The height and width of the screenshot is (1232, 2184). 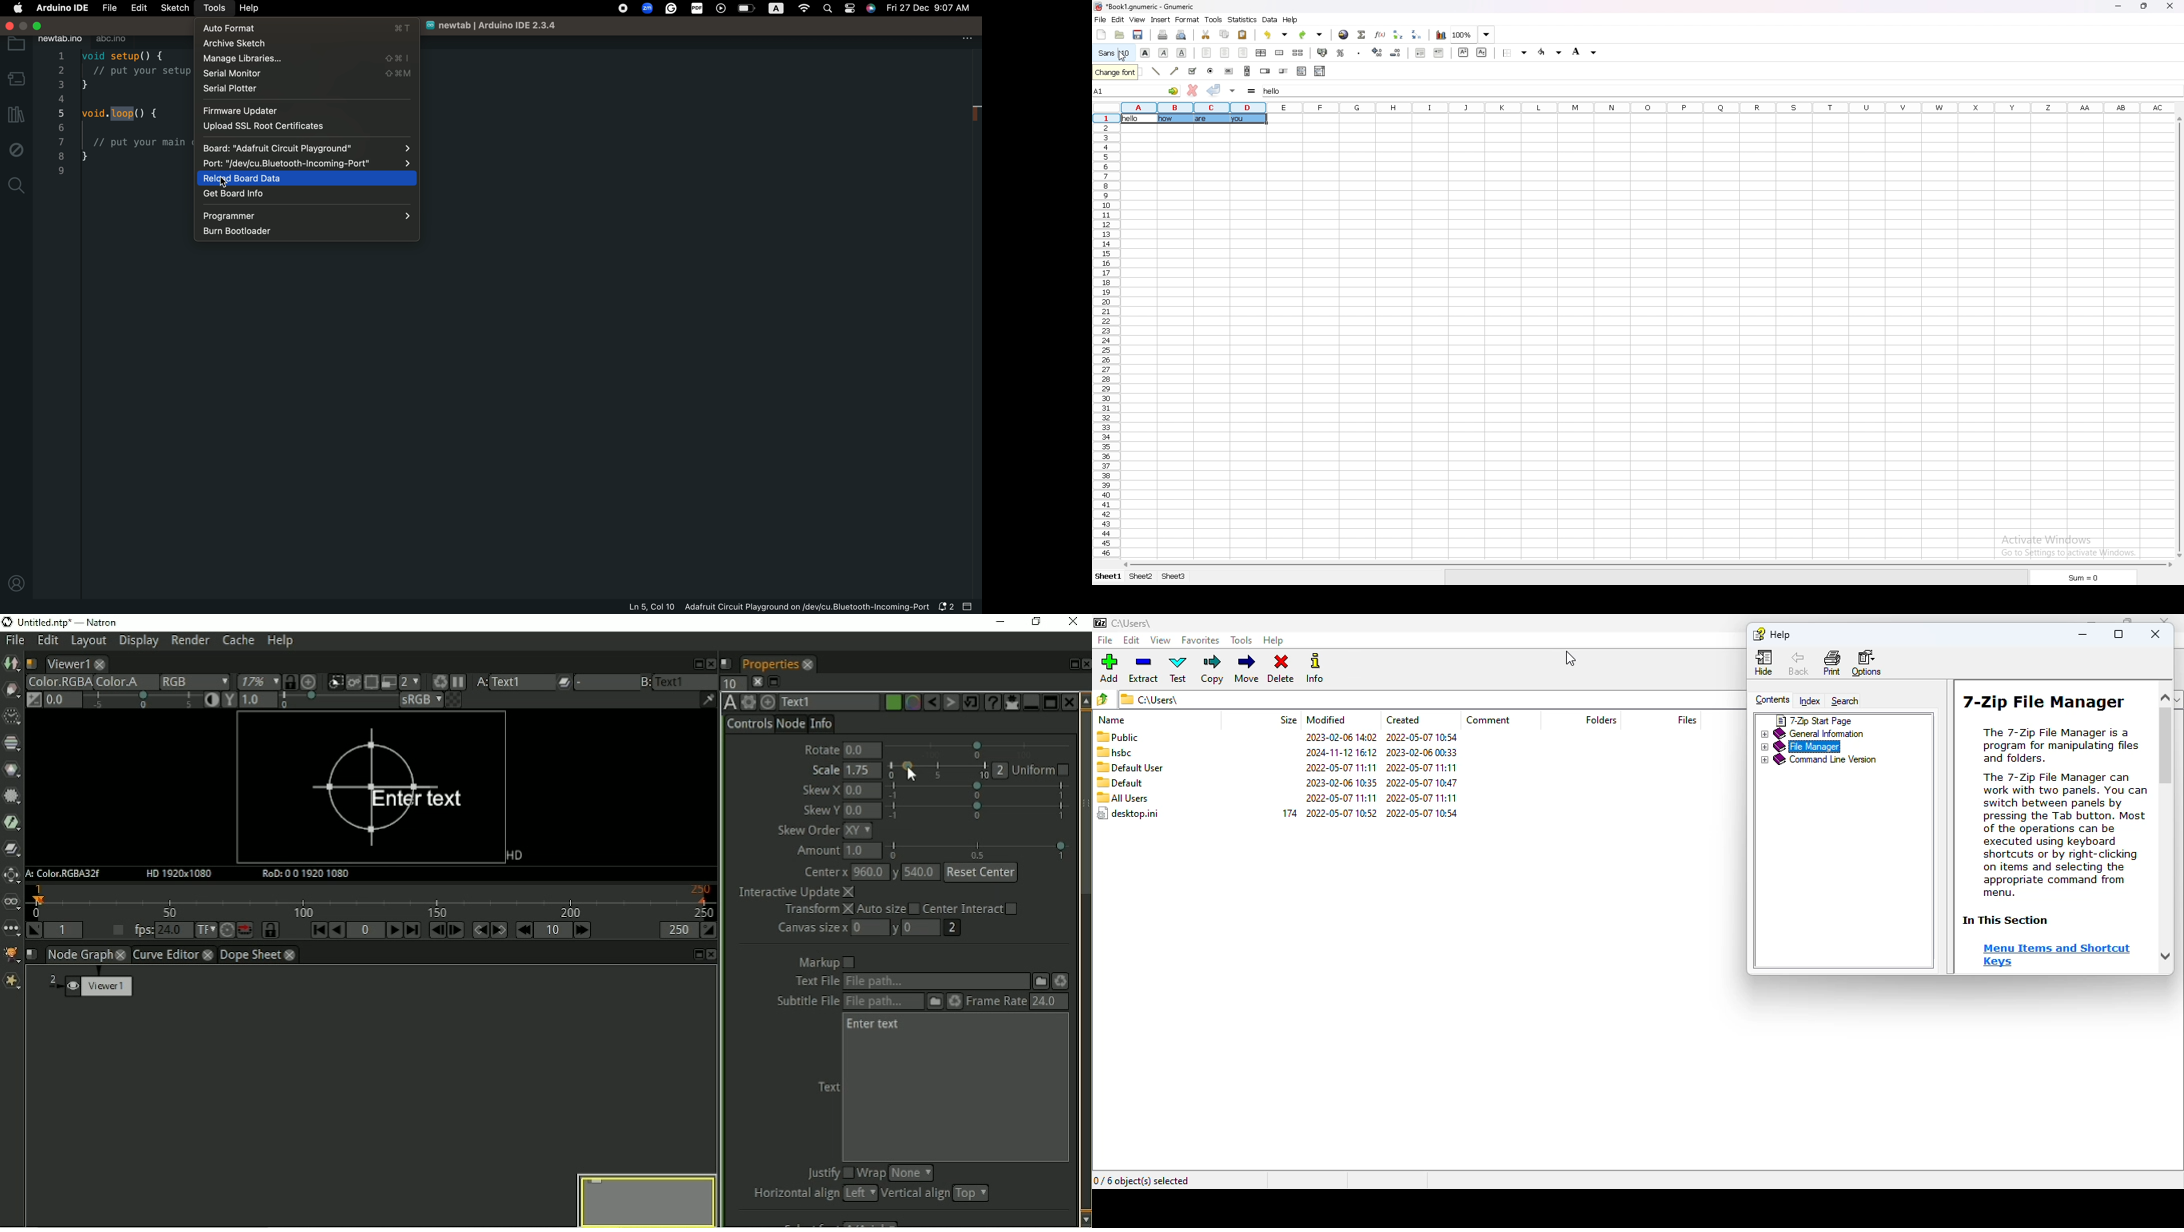 I want to click on border, so click(x=1515, y=53).